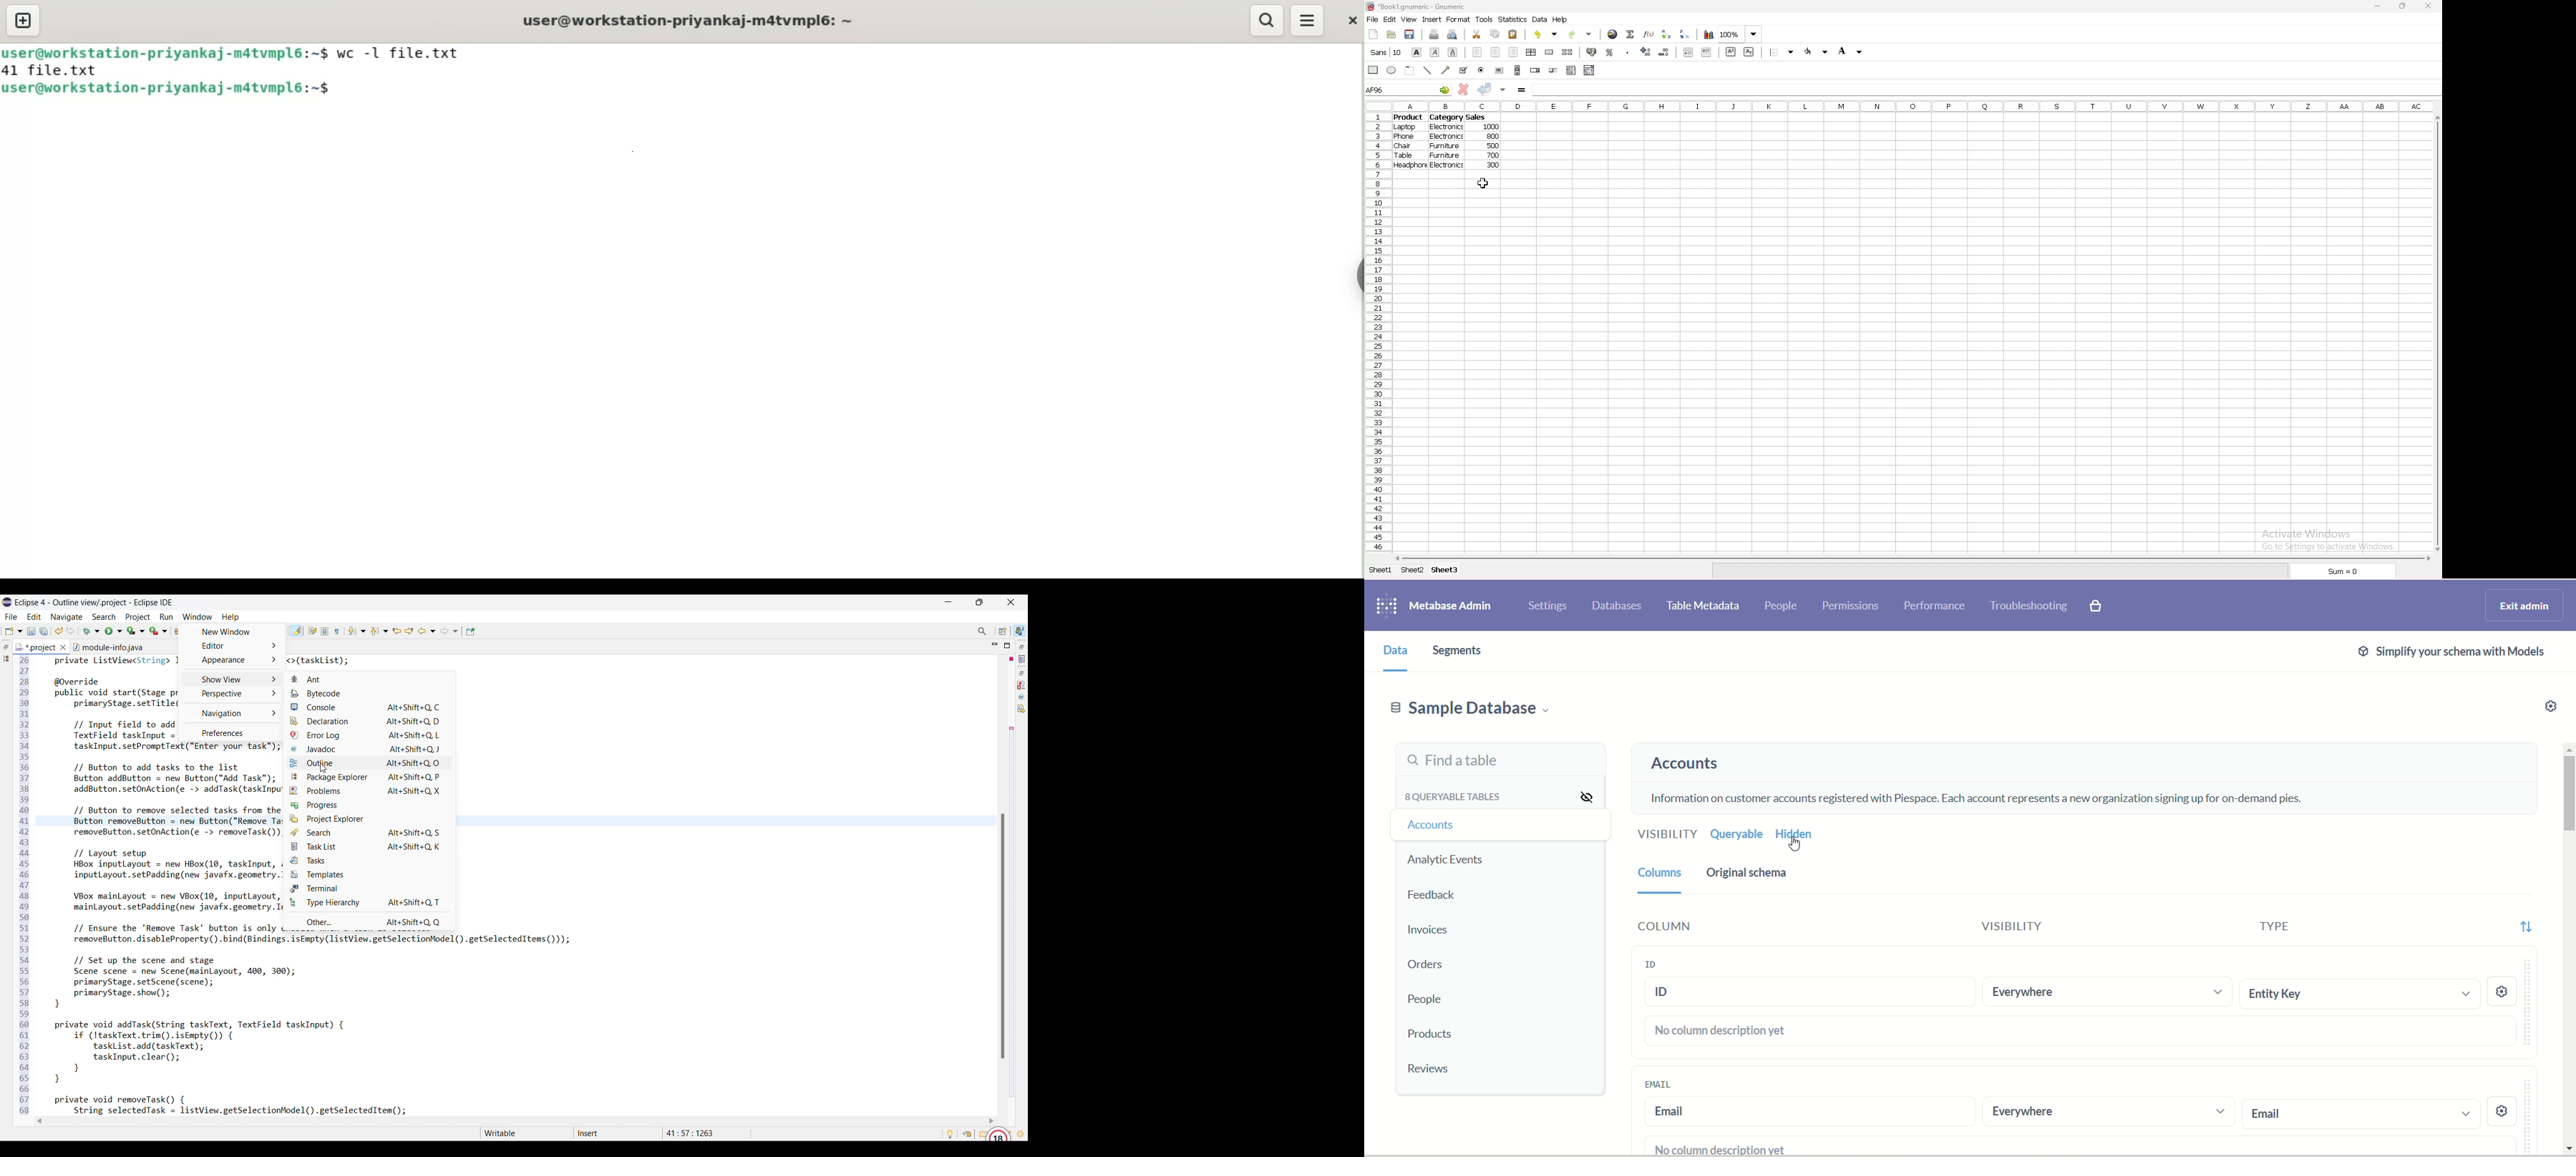  Describe the element at coordinates (1484, 19) in the screenshot. I see `tools` at that location.